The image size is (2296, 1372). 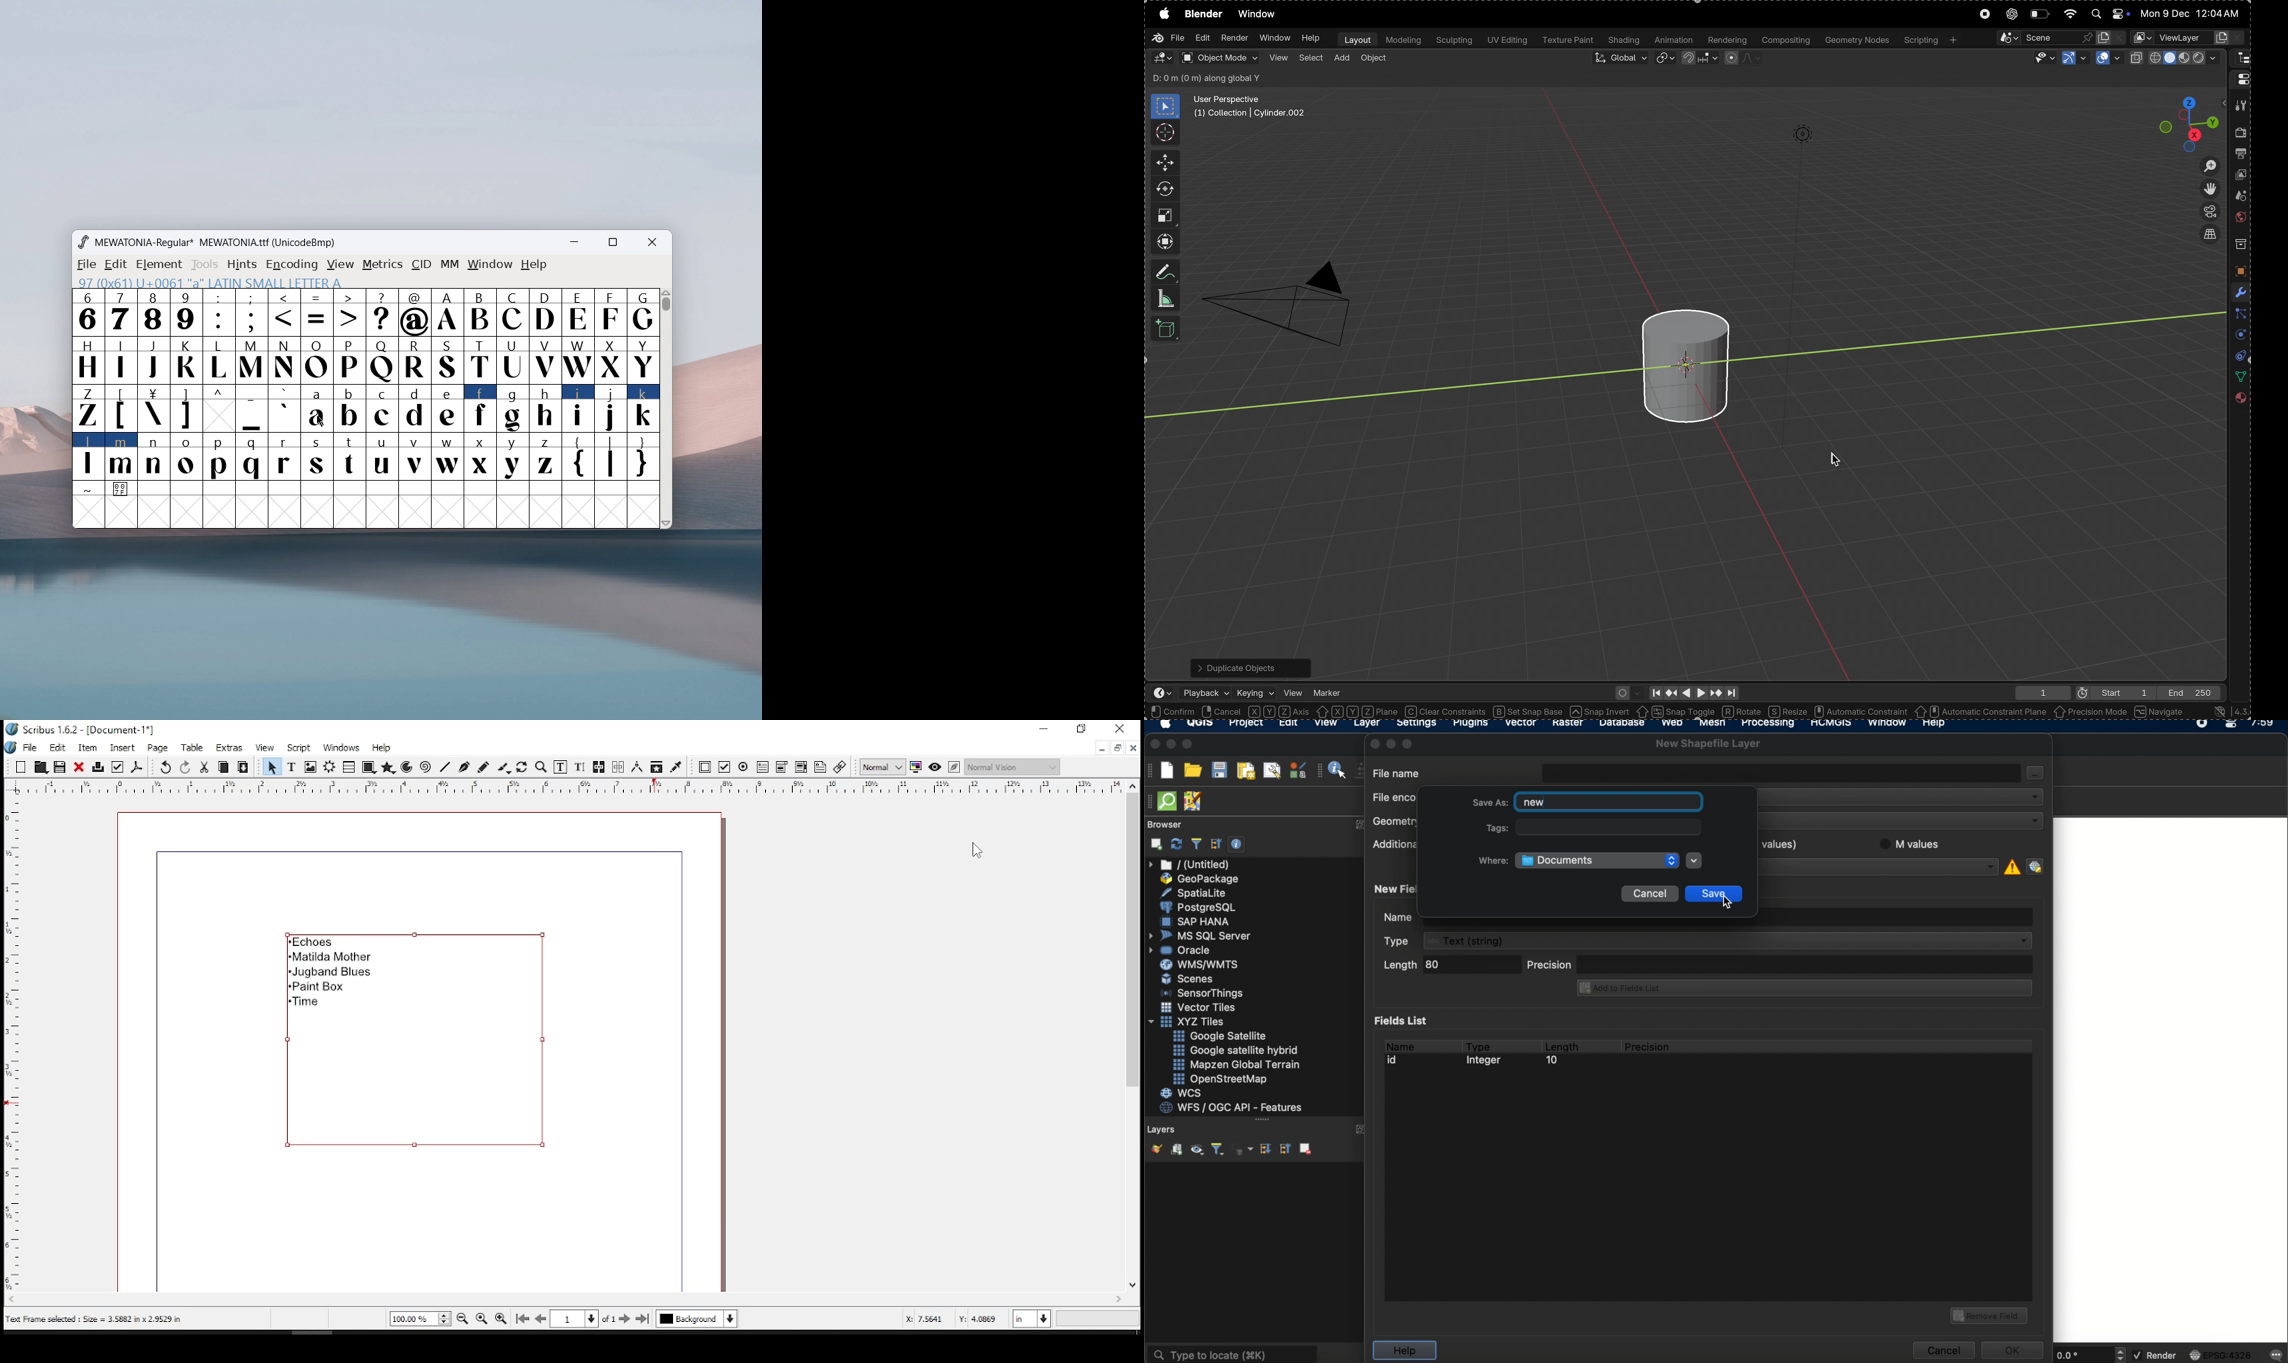 What do you see at coordinates (2069, 13) in the screenshot?
I see `wifi` at bounding box center [2069, 13].